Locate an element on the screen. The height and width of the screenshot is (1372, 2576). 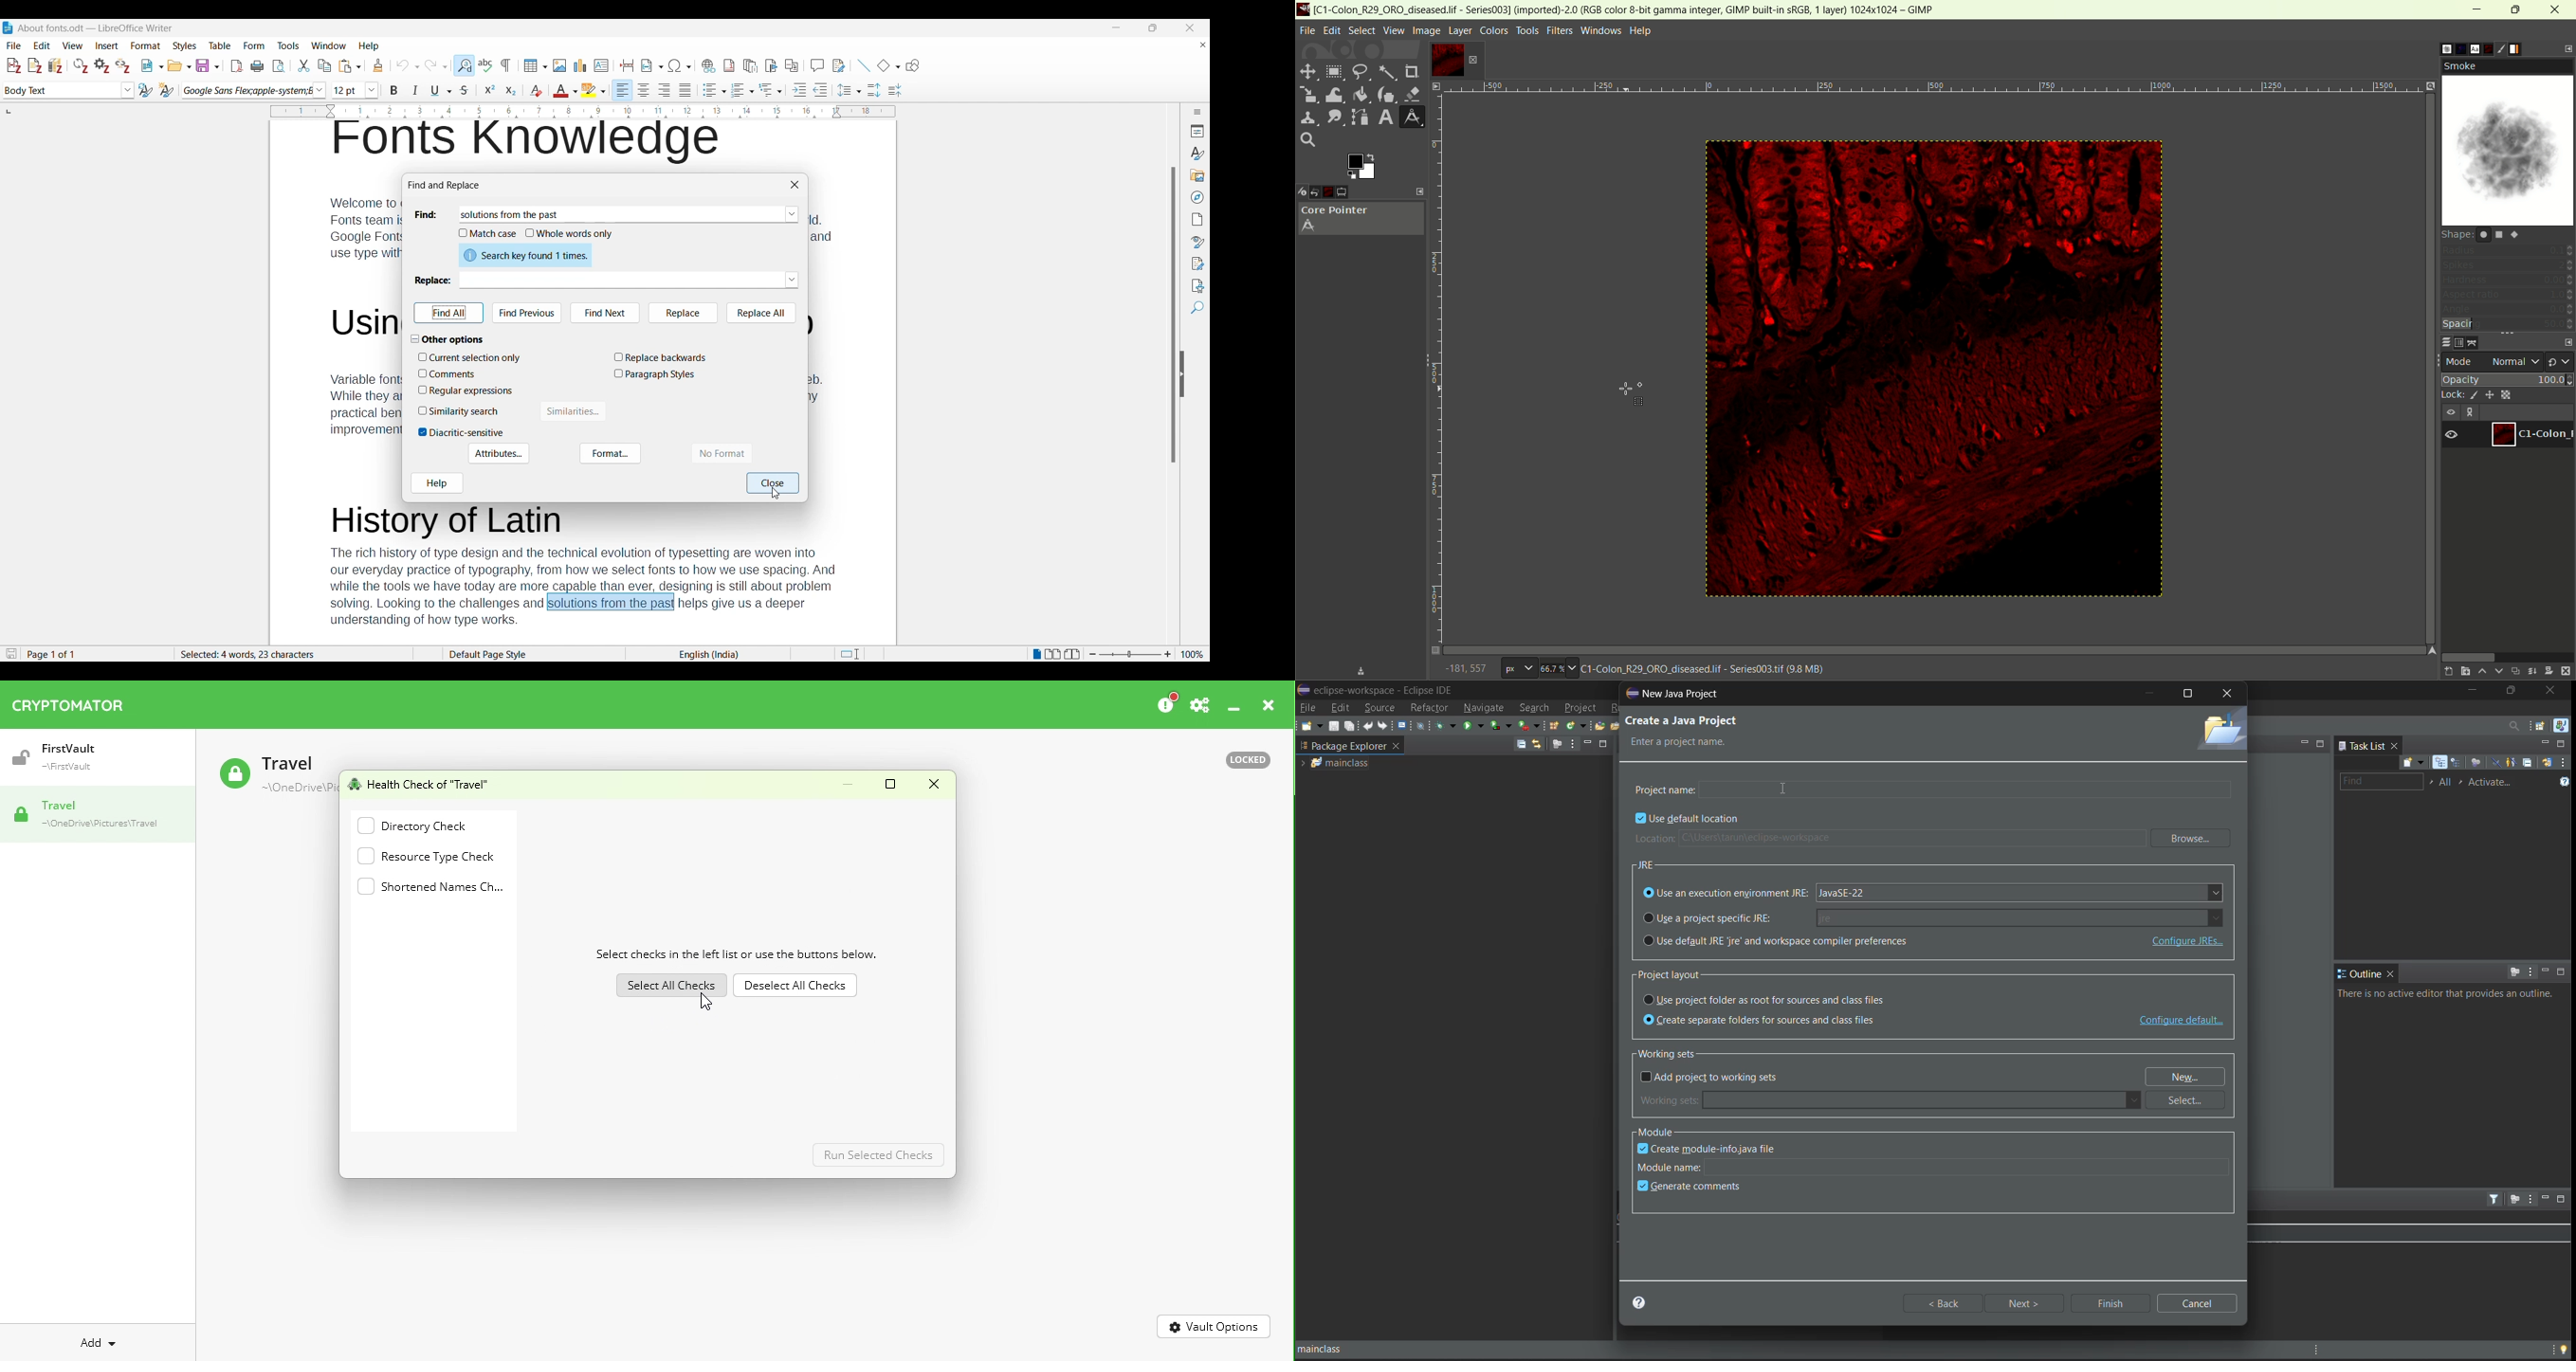
eclipse-workspace - Eclipse IDE is located at coordinates (1378, 688).